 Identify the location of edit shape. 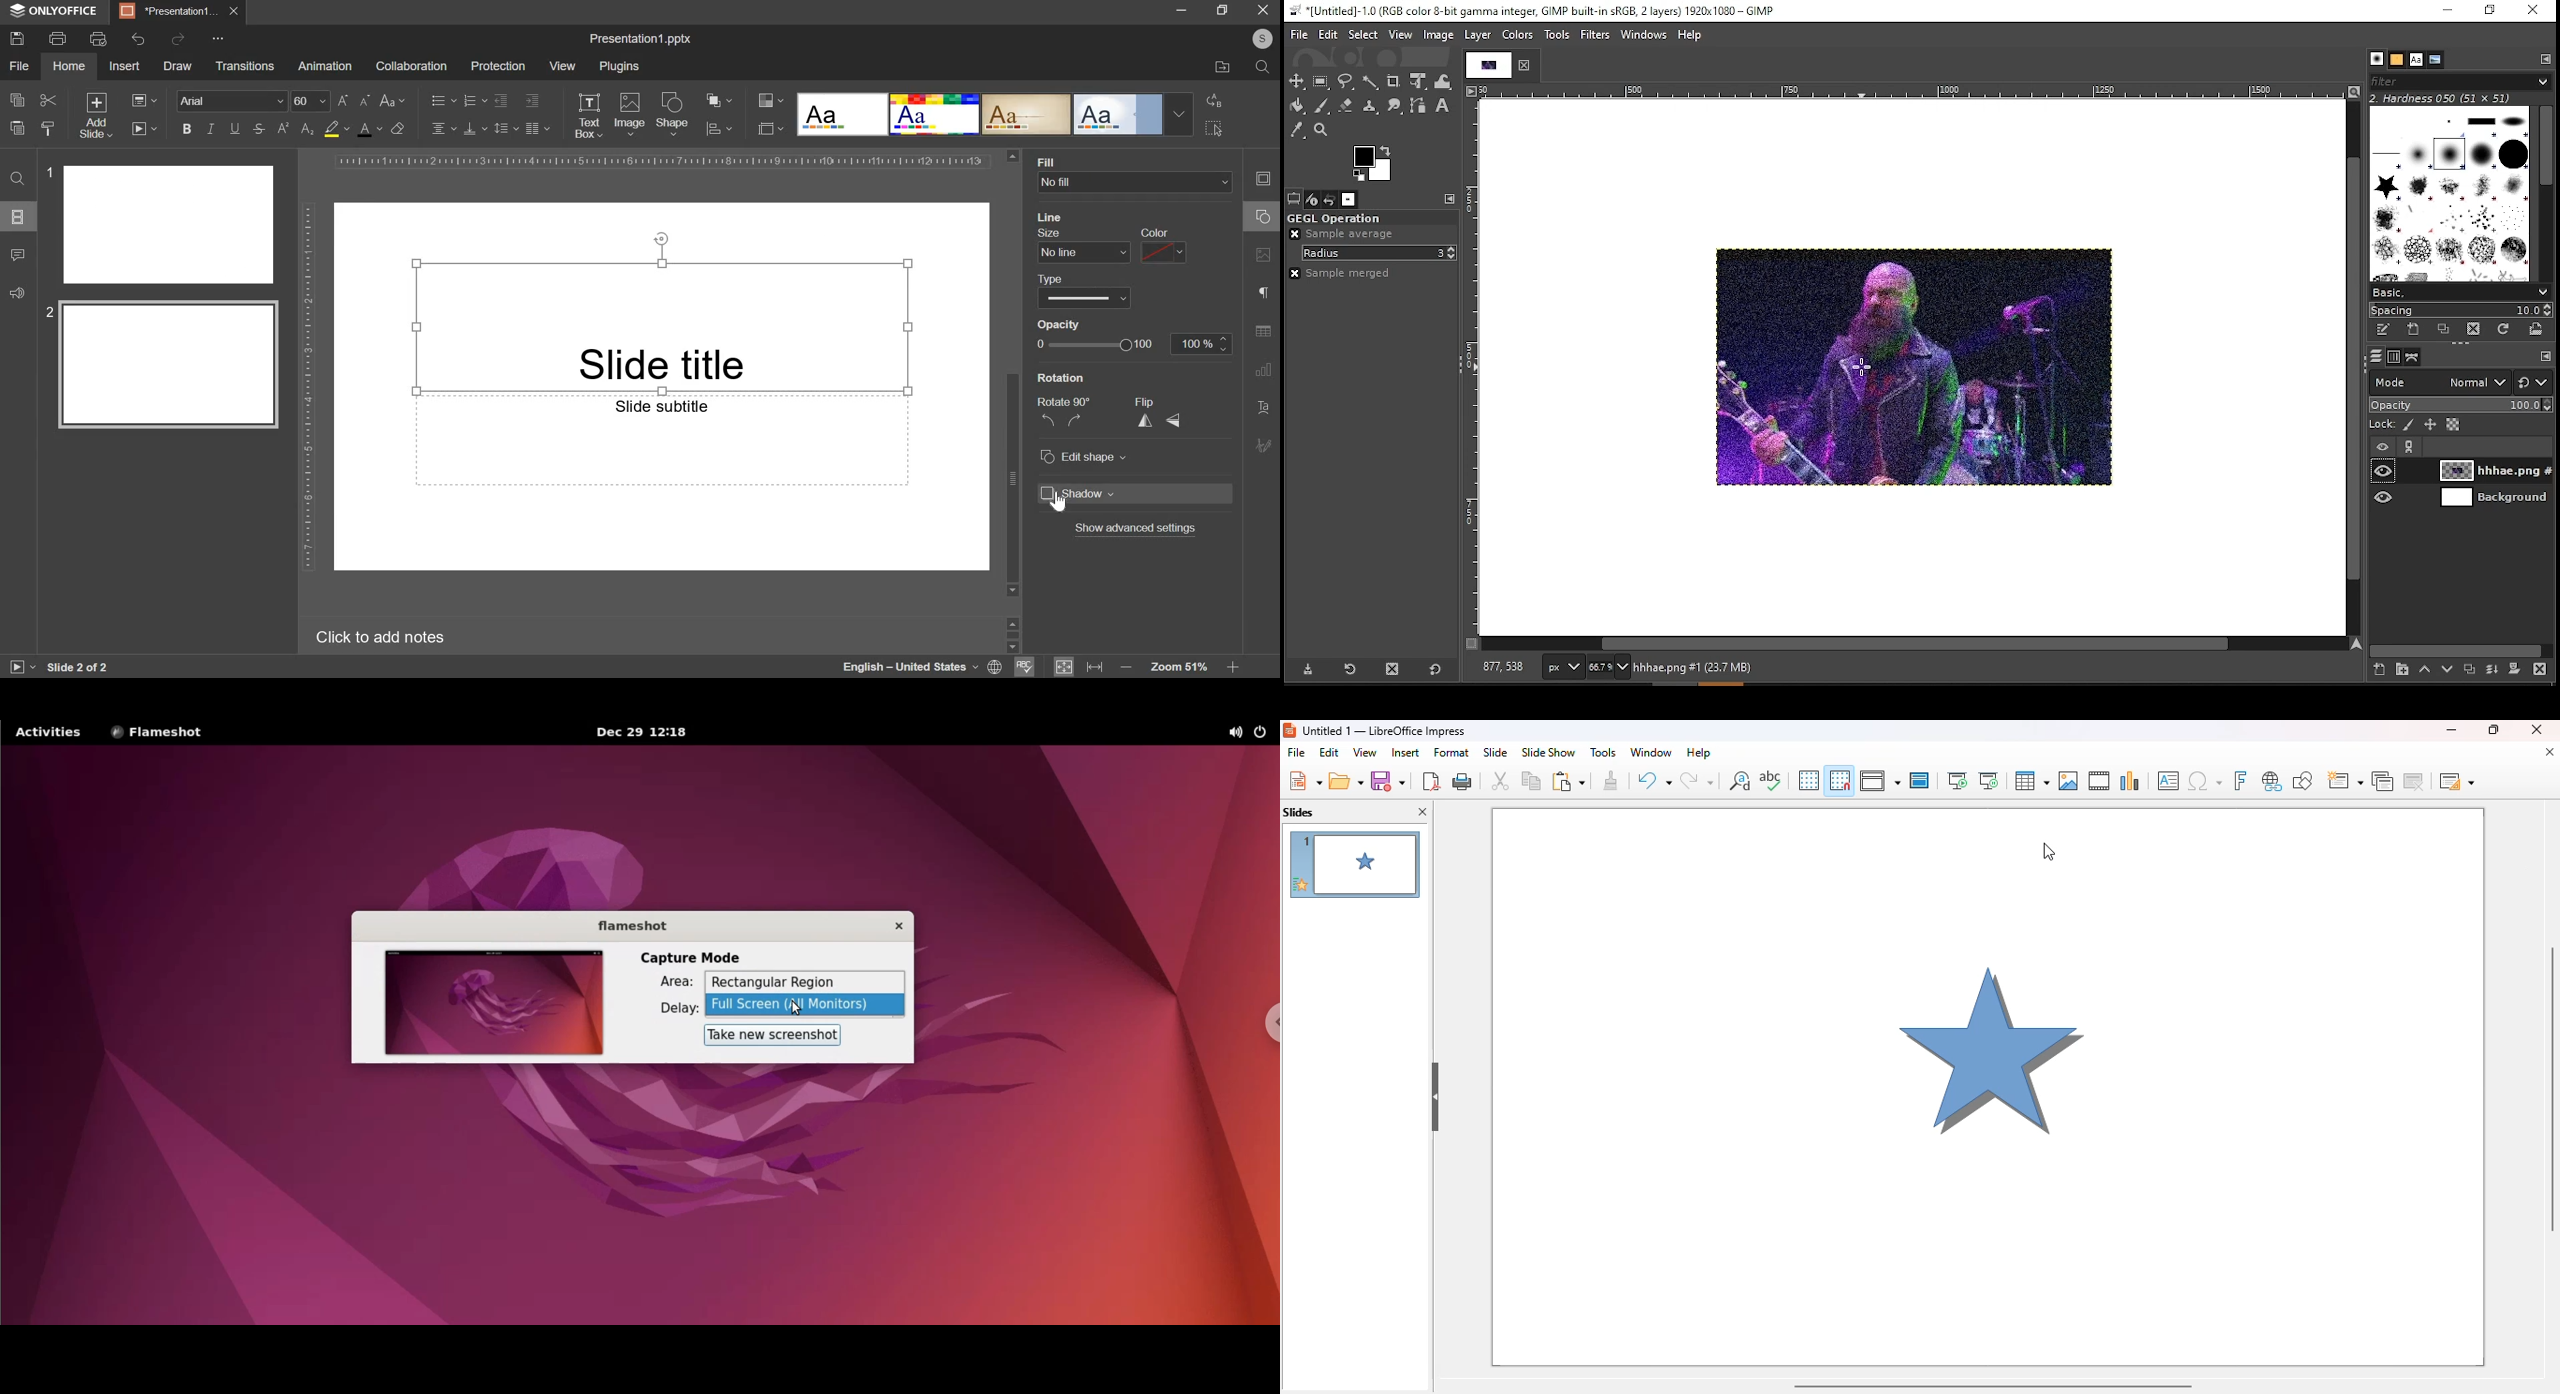
(1082, 457).